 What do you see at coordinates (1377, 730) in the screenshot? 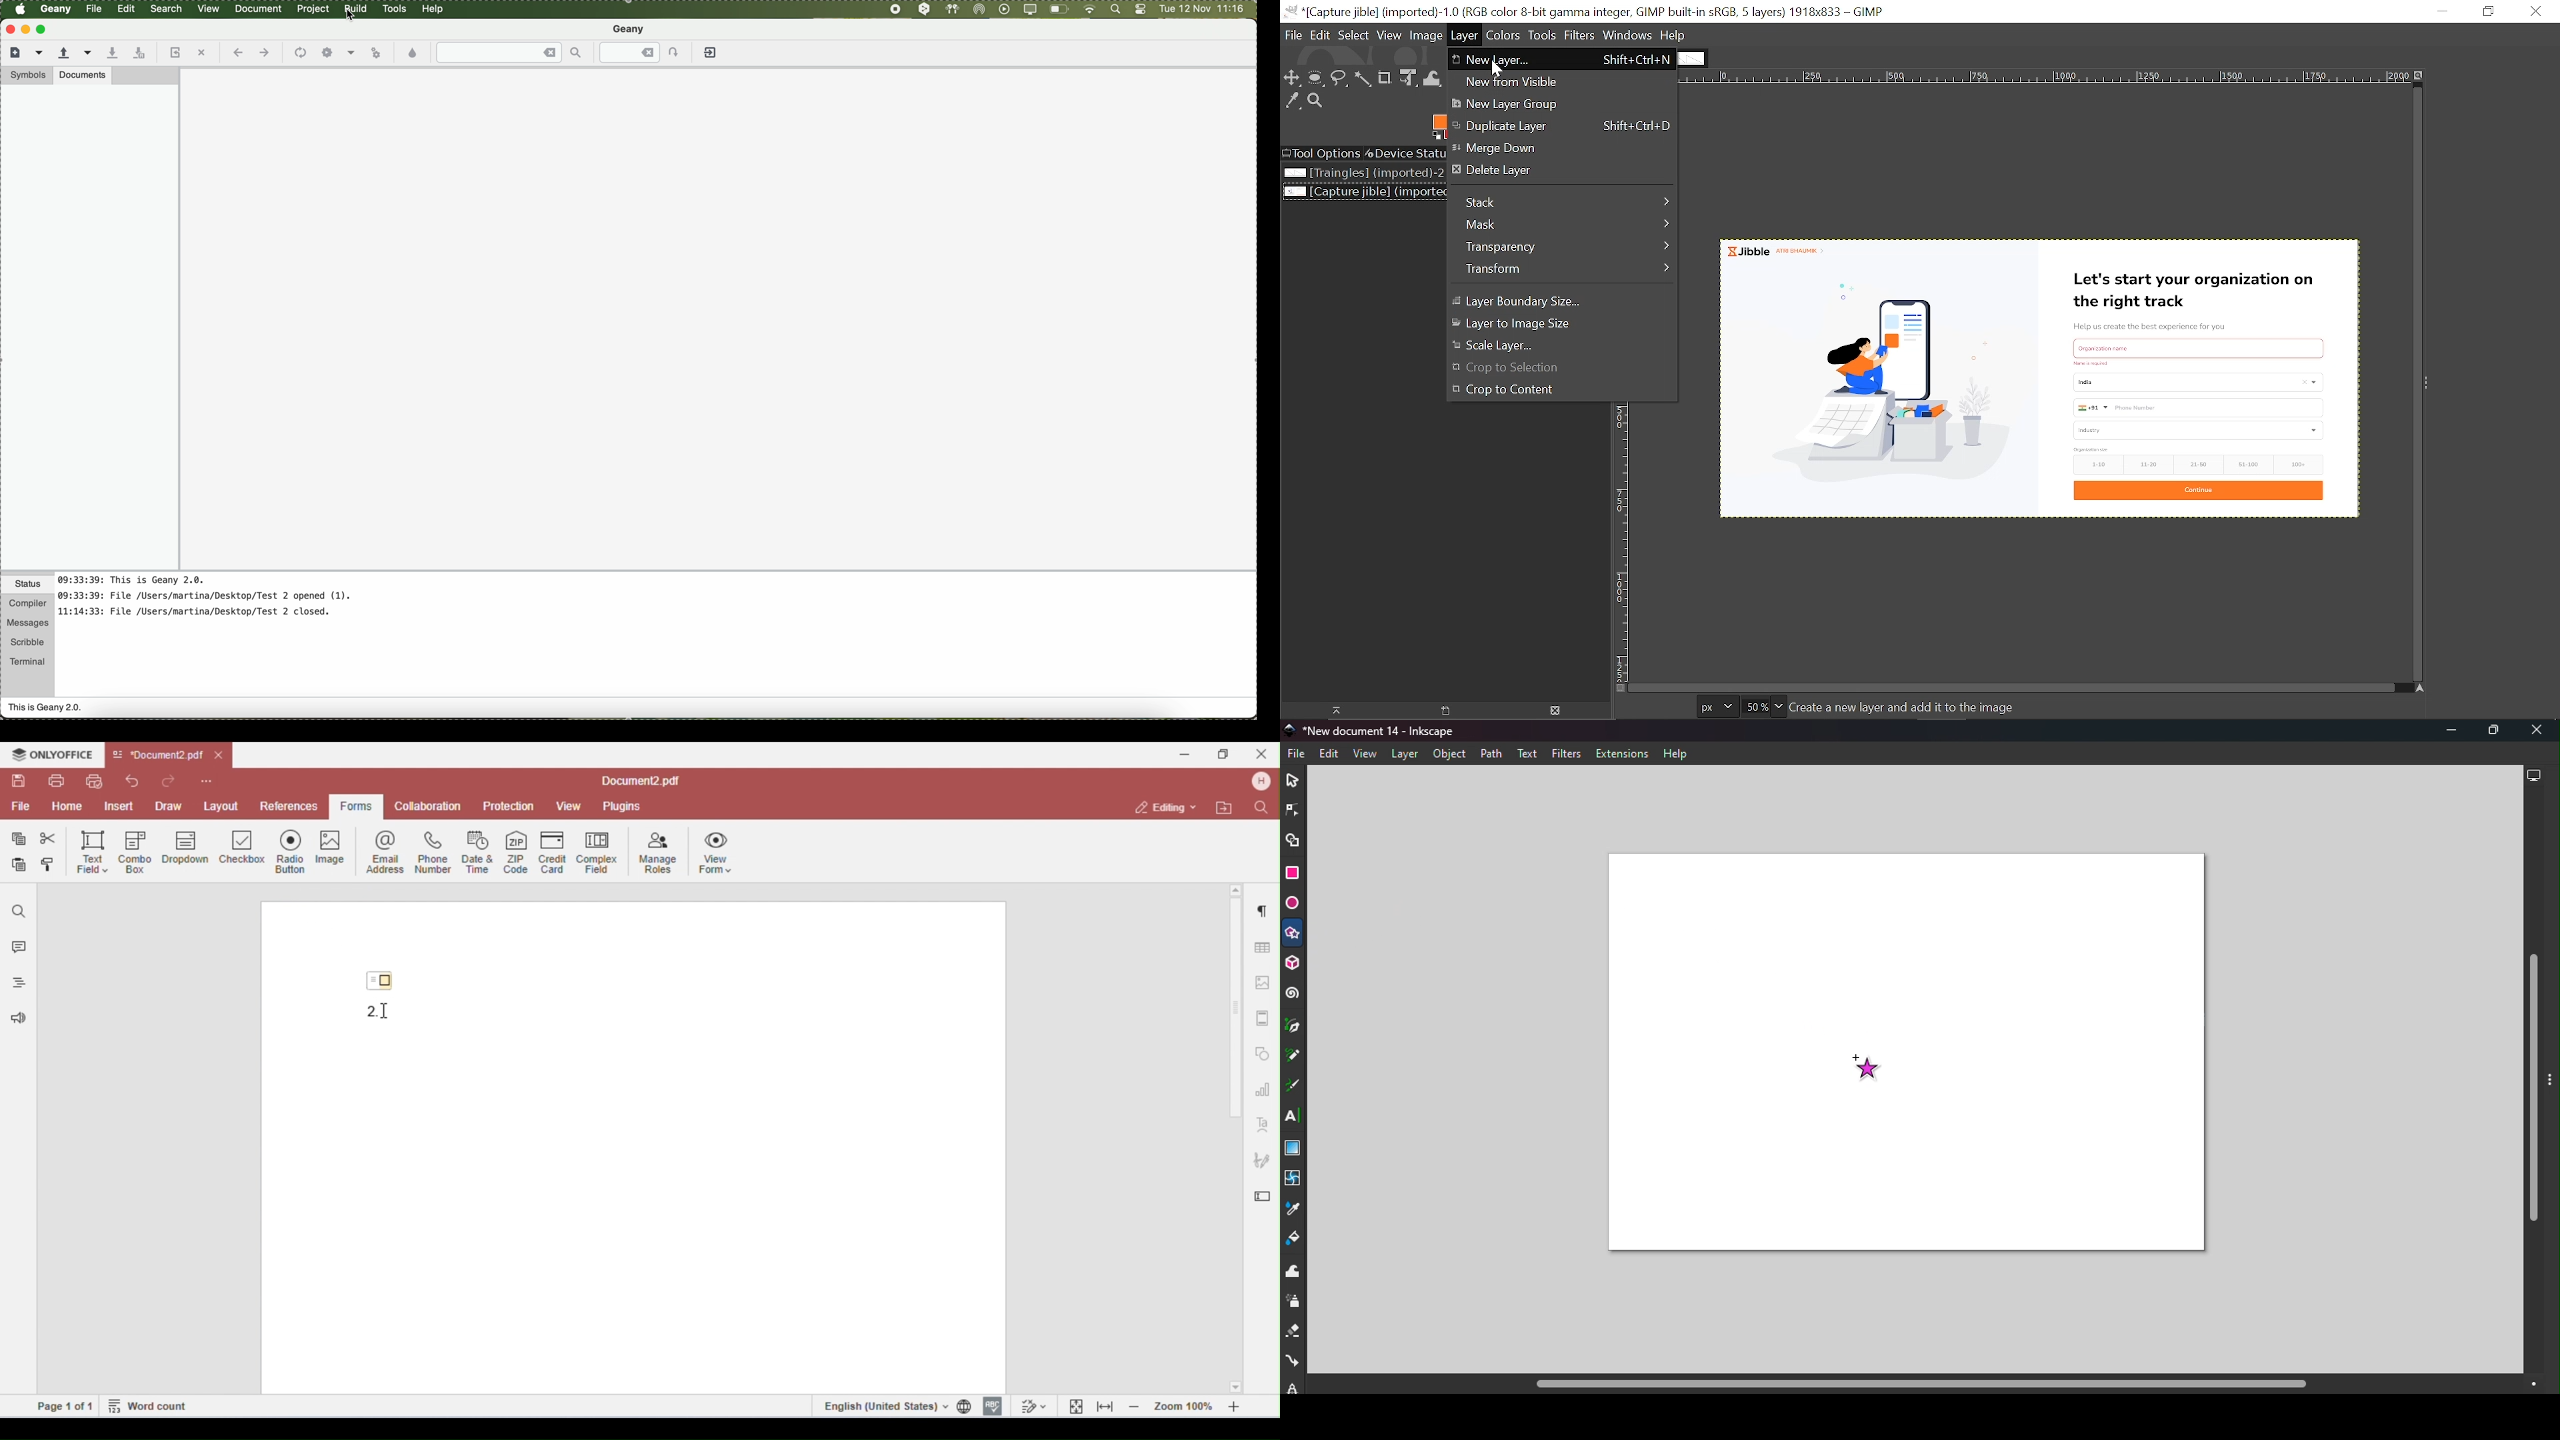
I see `Document name` at bounding box center [1377, 730].